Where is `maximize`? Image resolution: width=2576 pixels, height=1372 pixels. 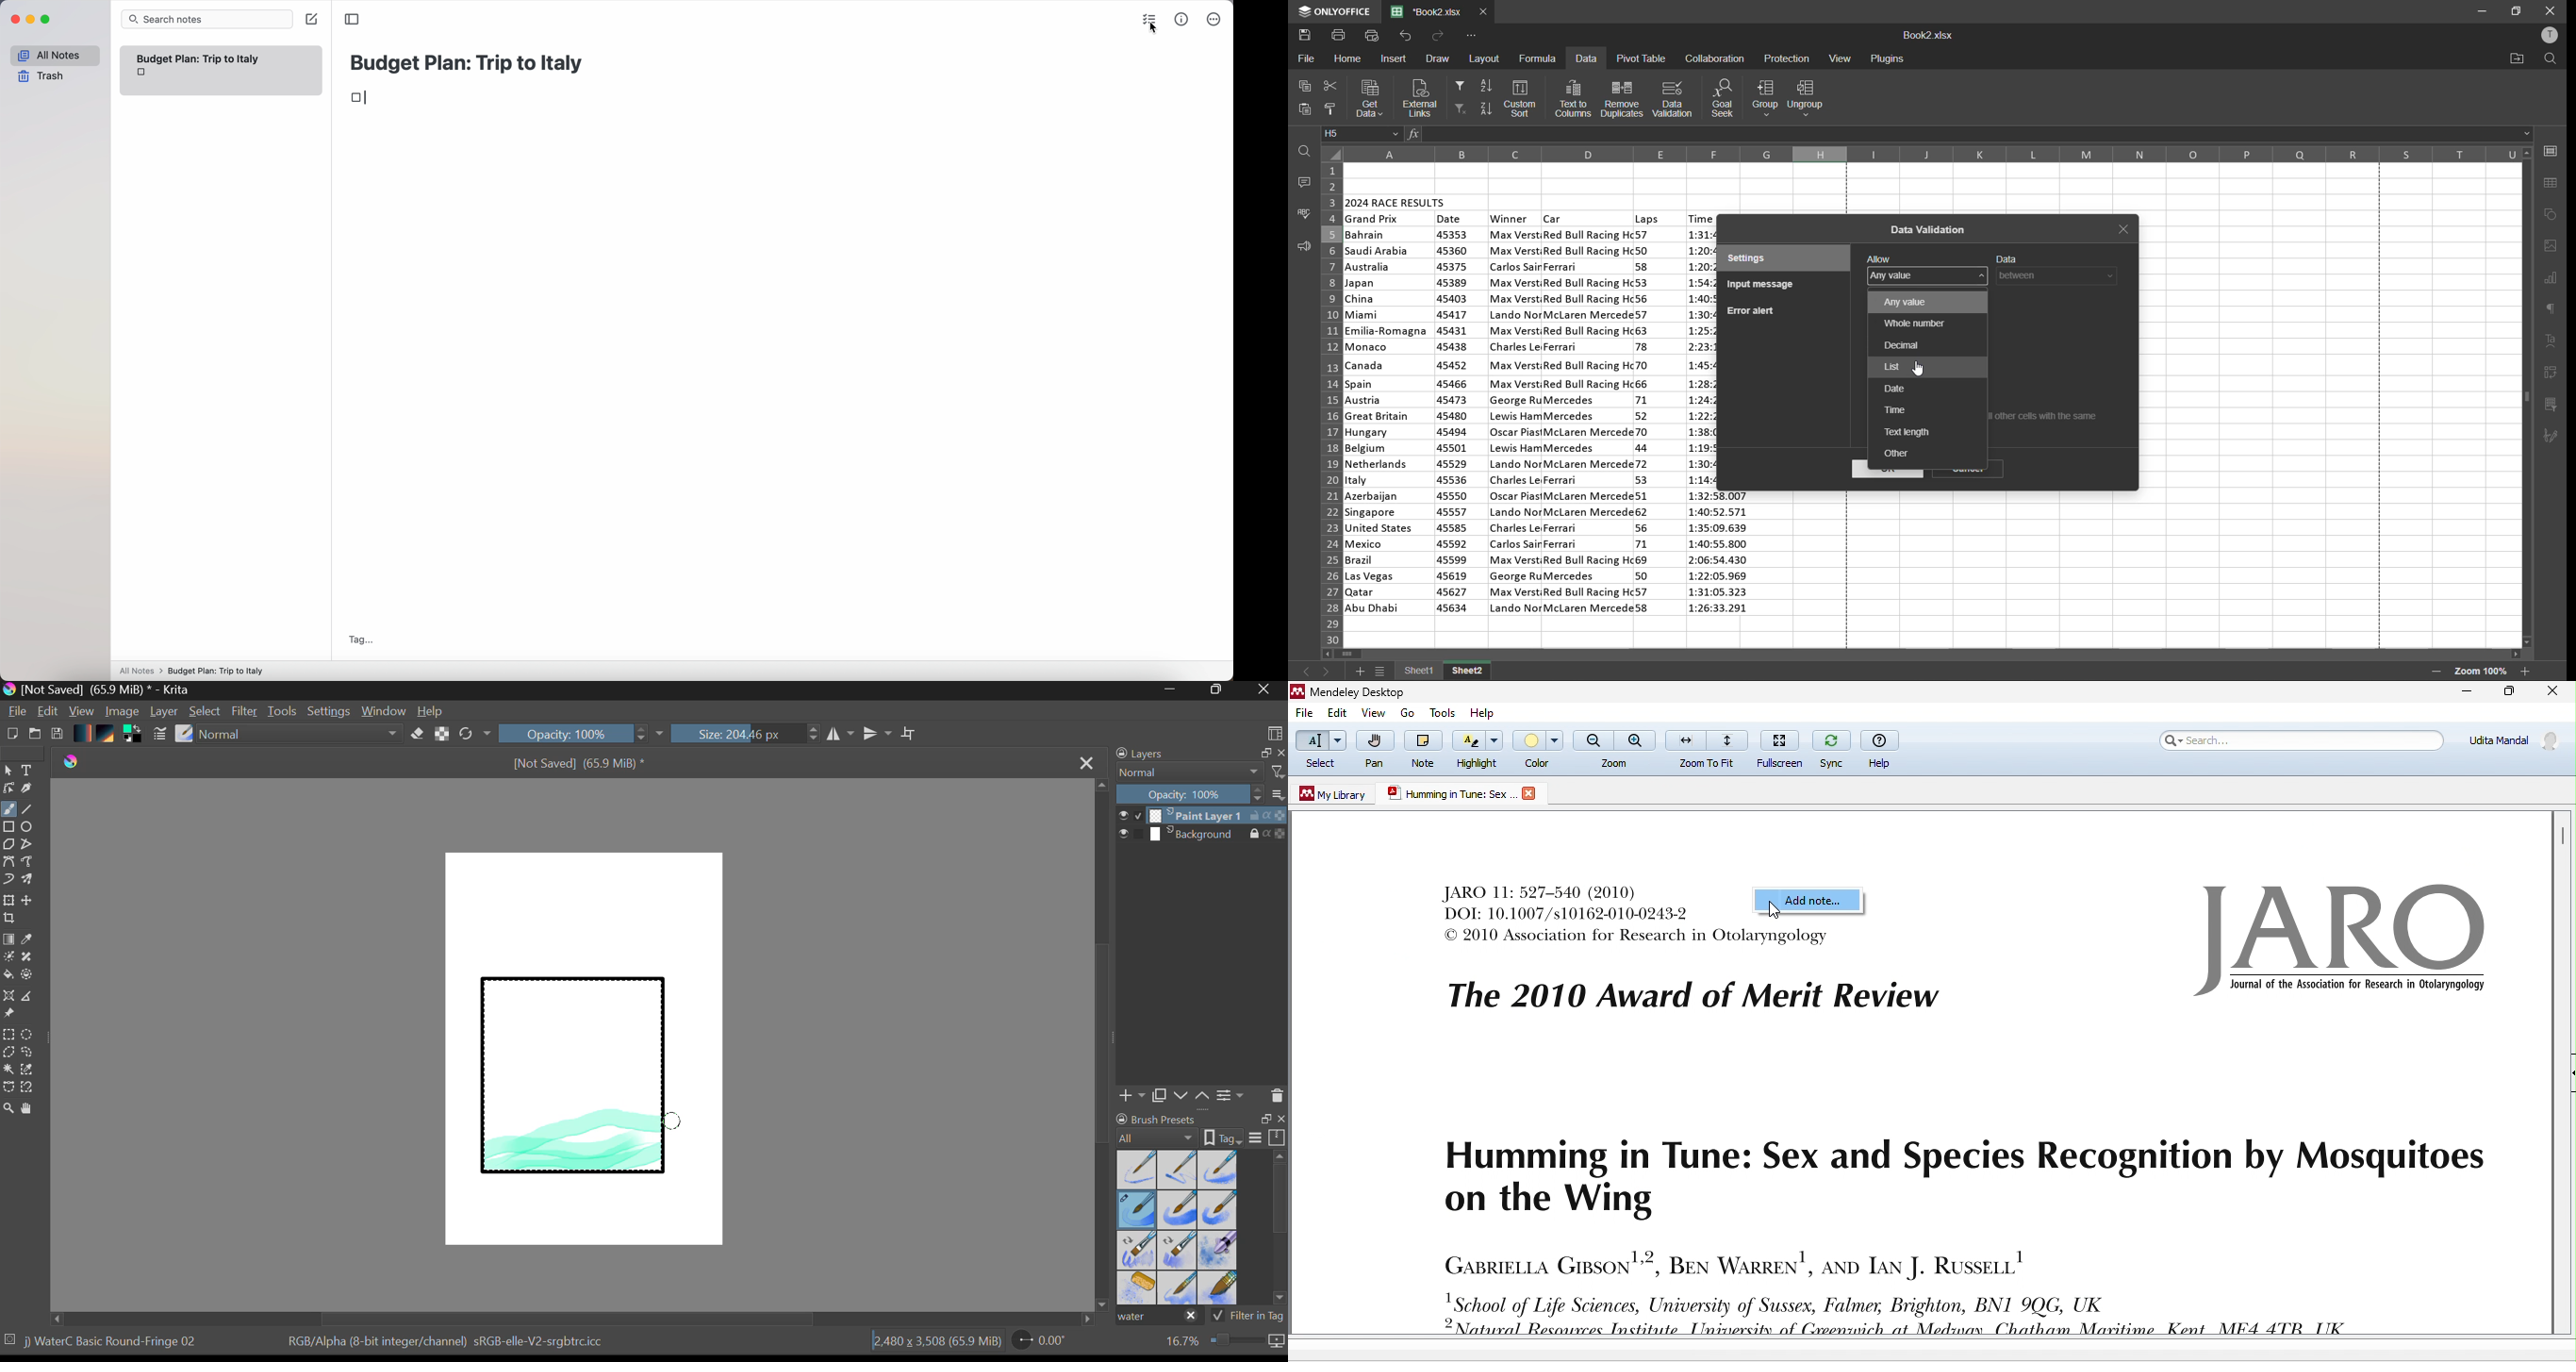
maximize is located at coordinates (2518, 10).